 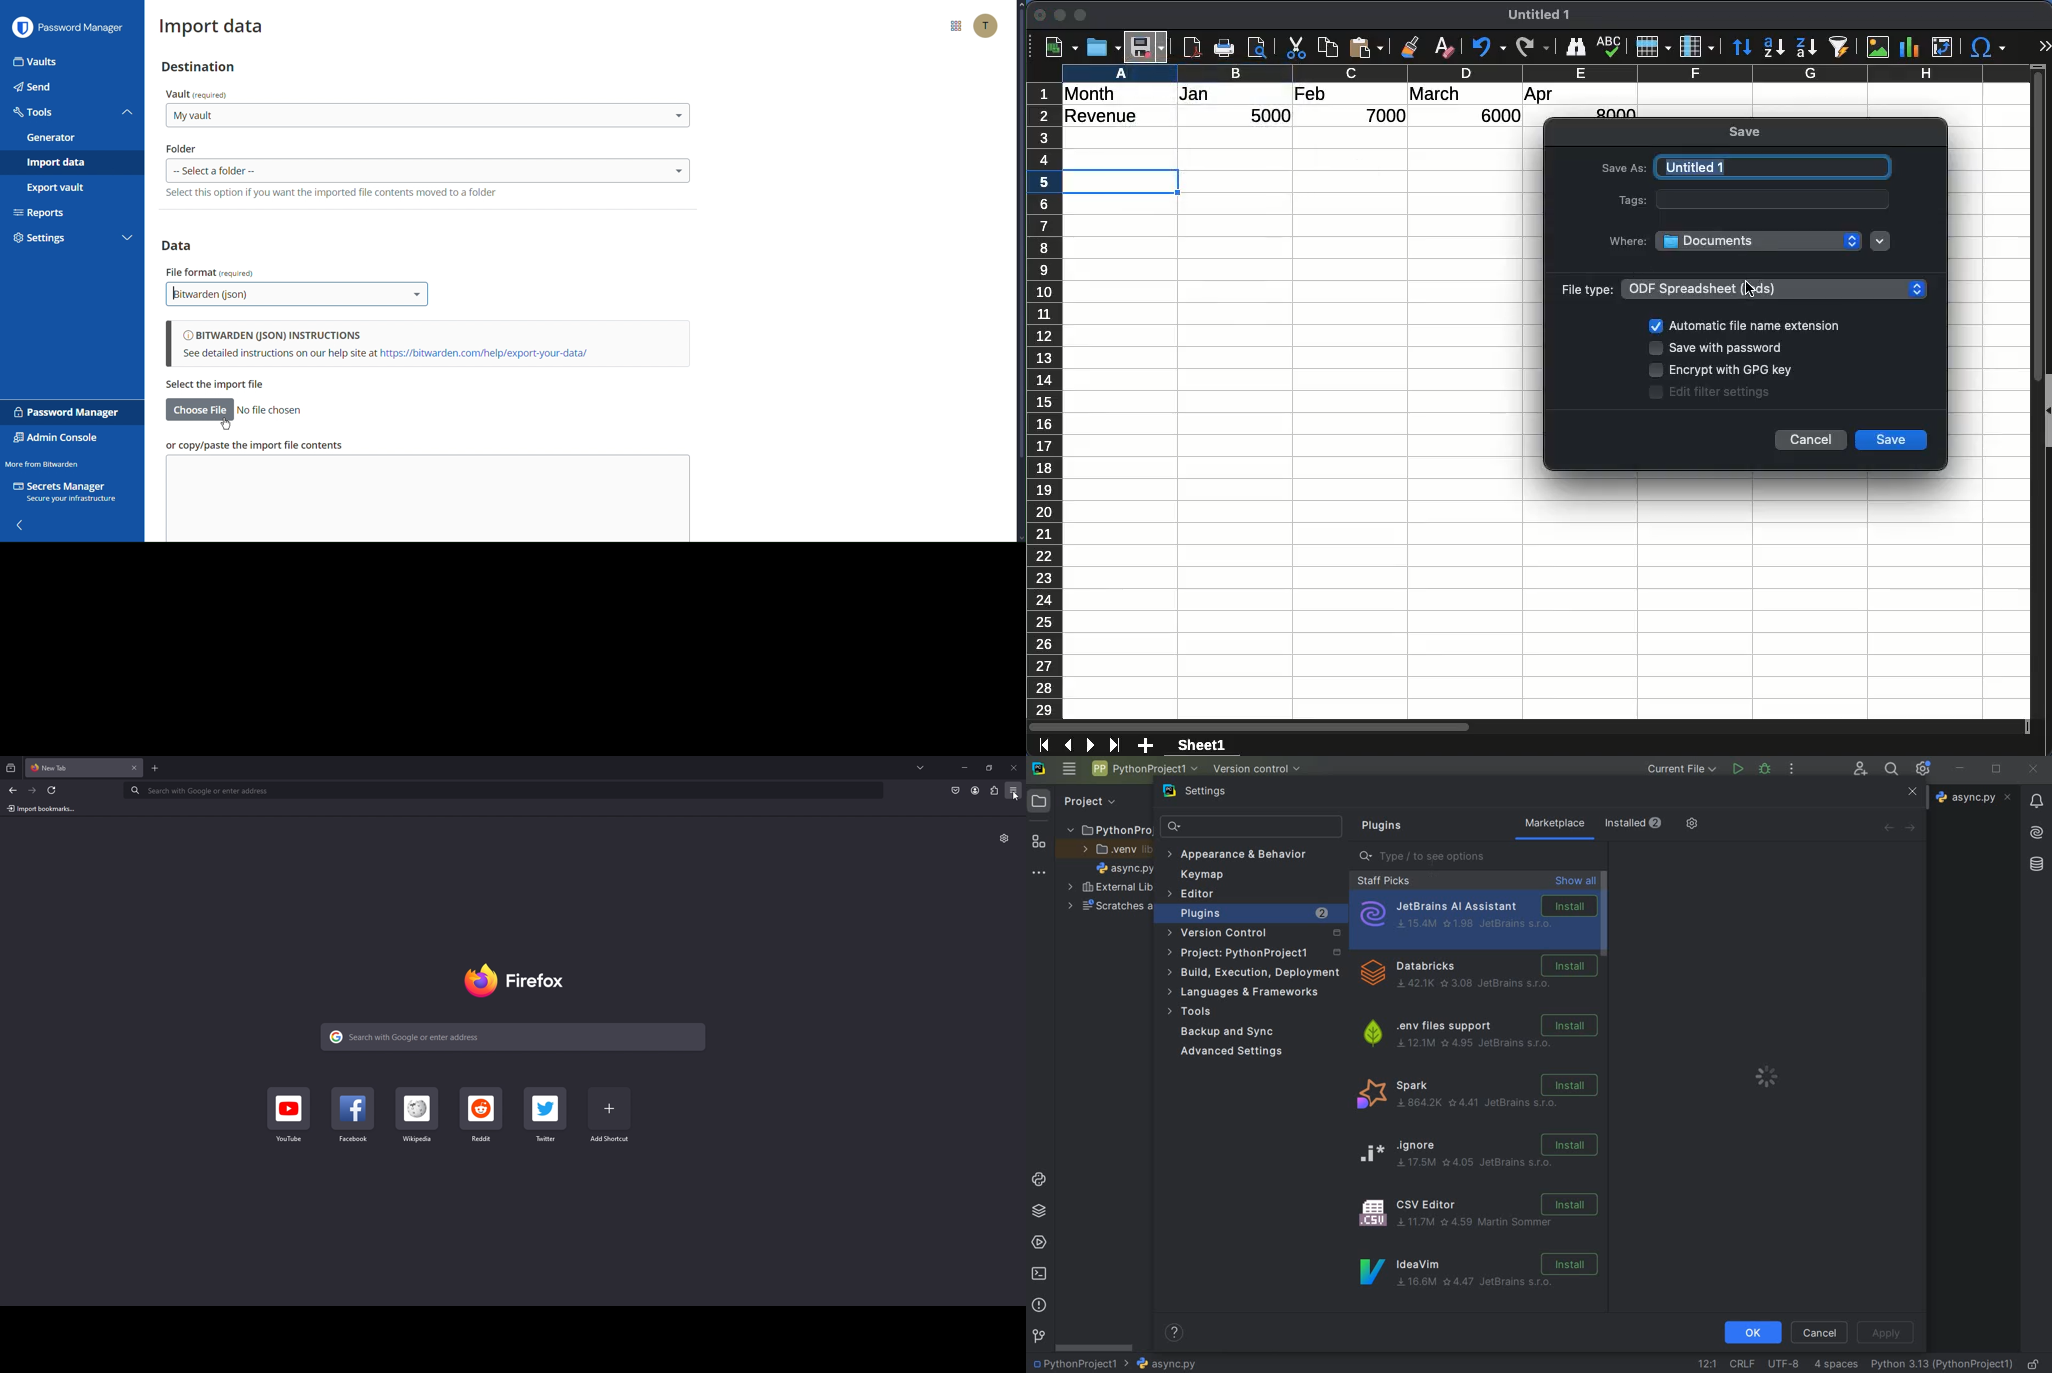 I want to click on close tab, so click(x=135, y=768).